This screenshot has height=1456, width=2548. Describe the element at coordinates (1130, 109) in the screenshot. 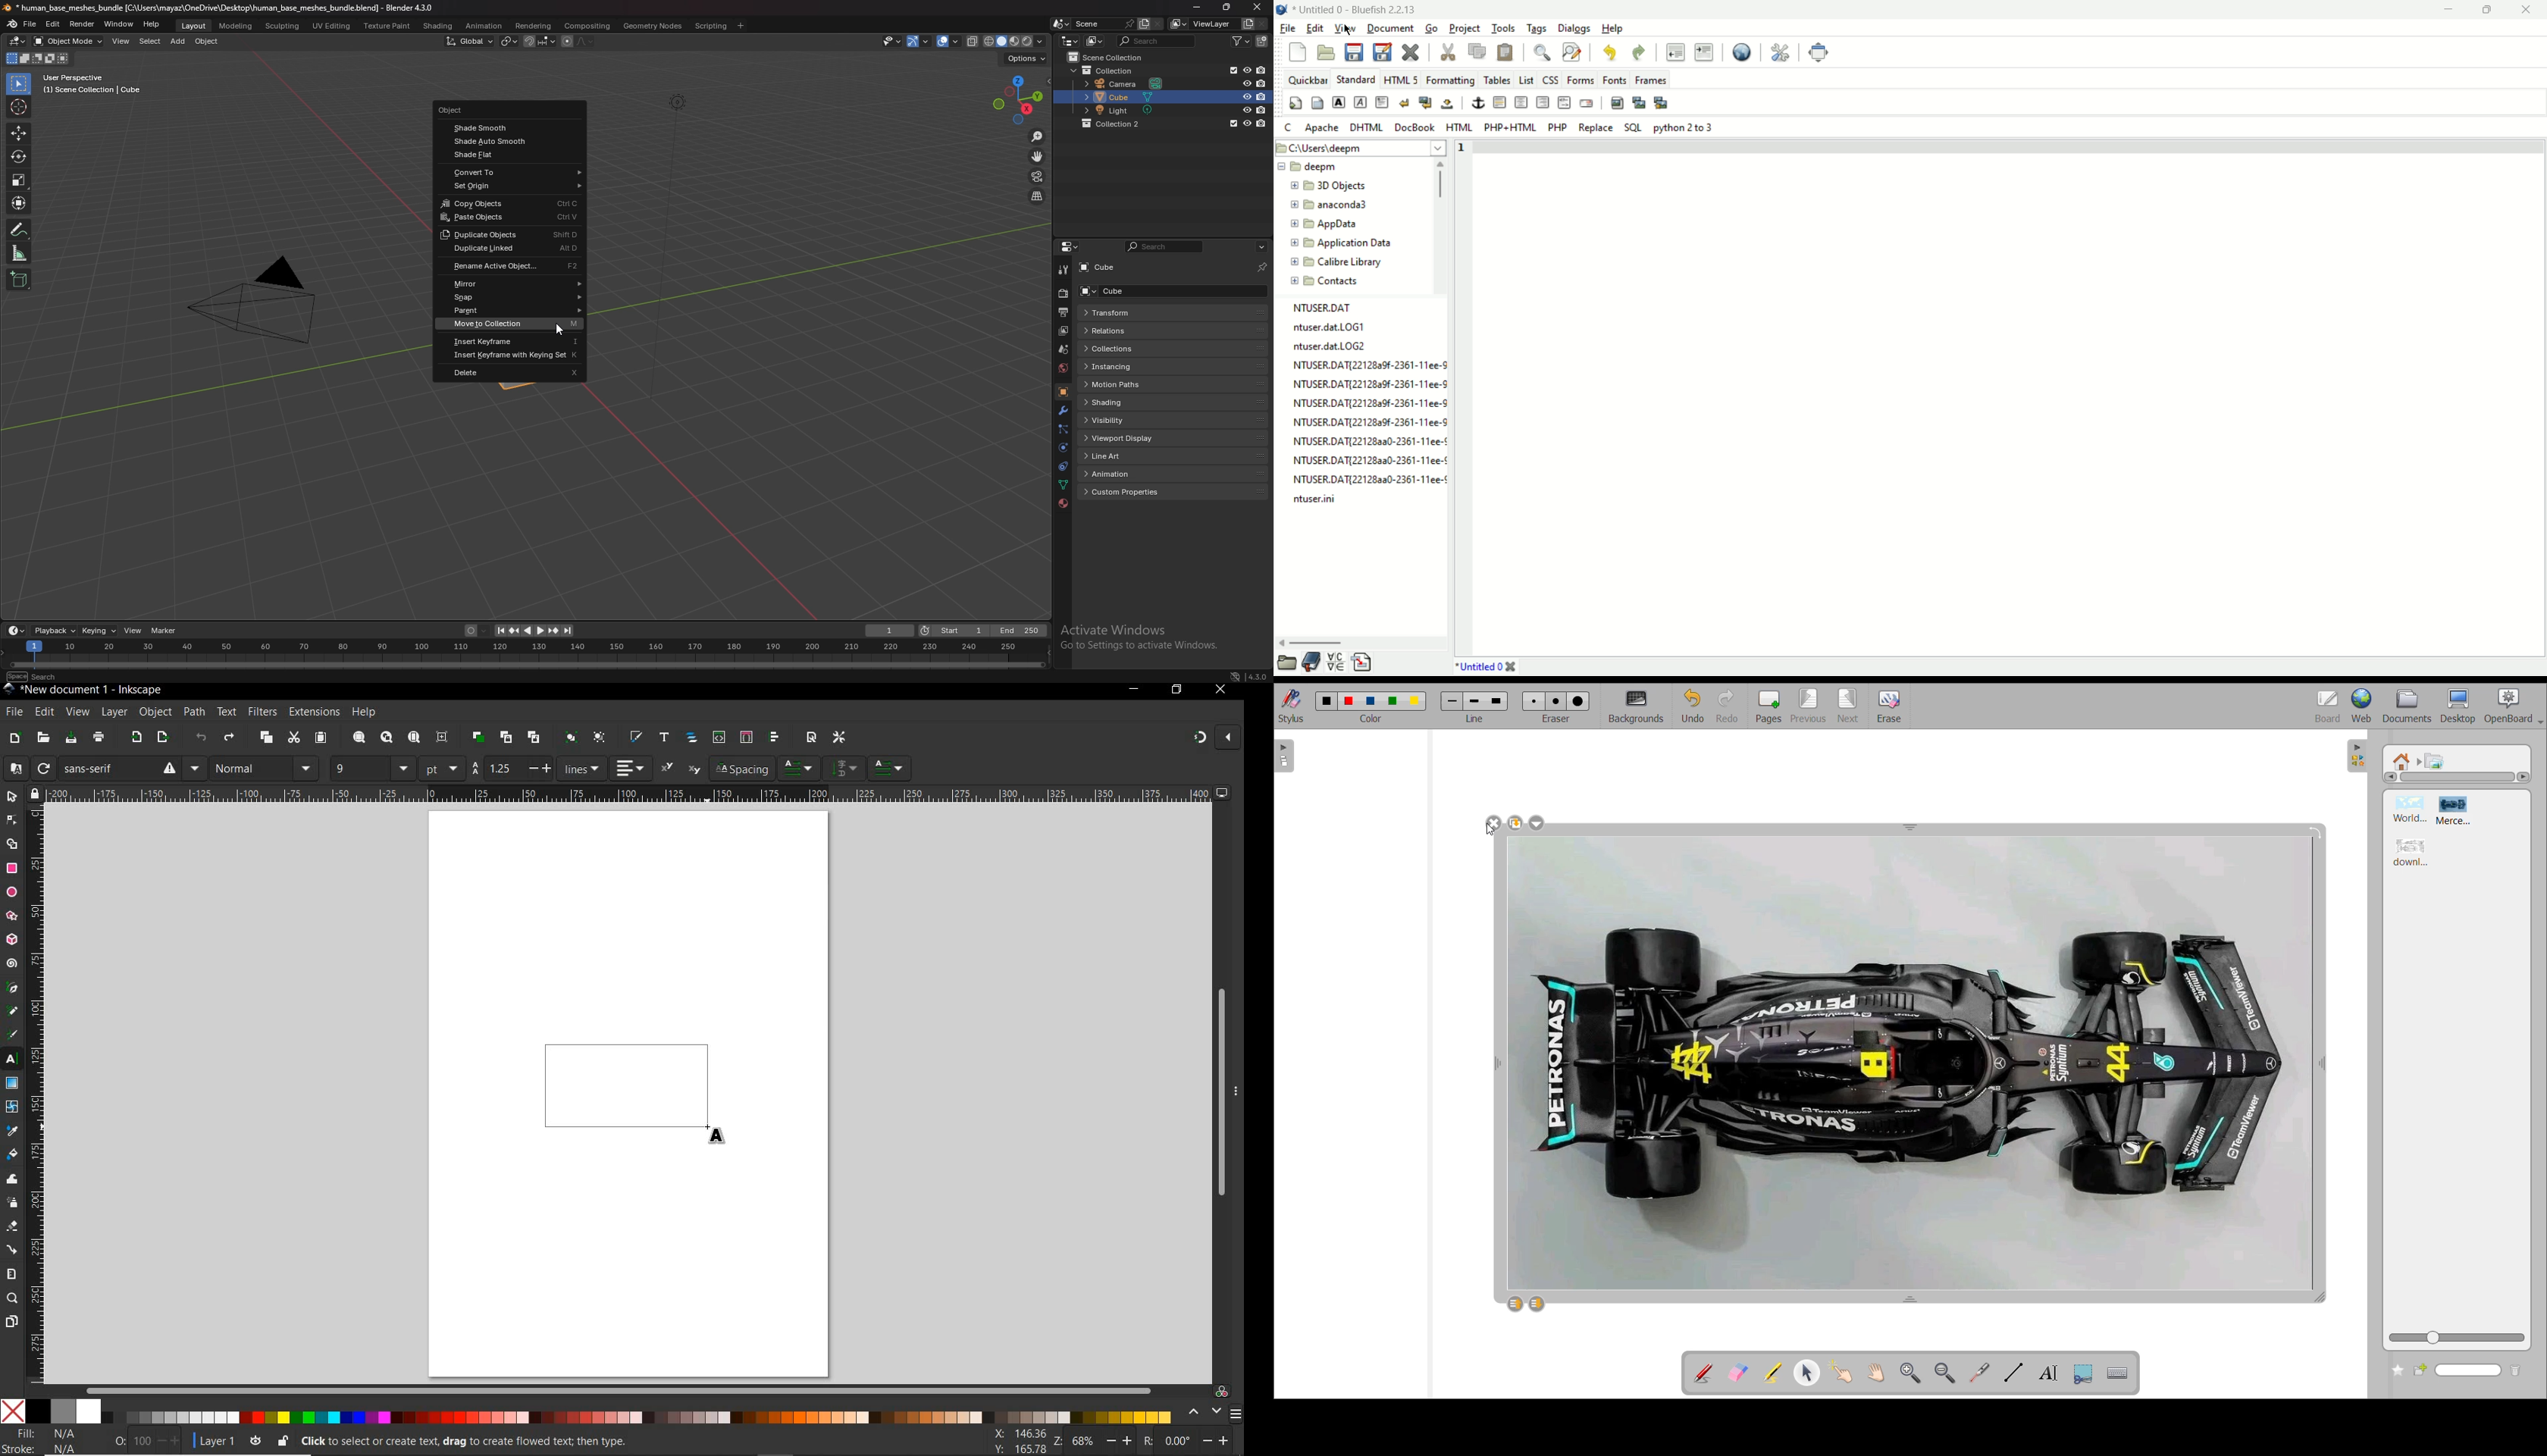

I see `light` at that location.